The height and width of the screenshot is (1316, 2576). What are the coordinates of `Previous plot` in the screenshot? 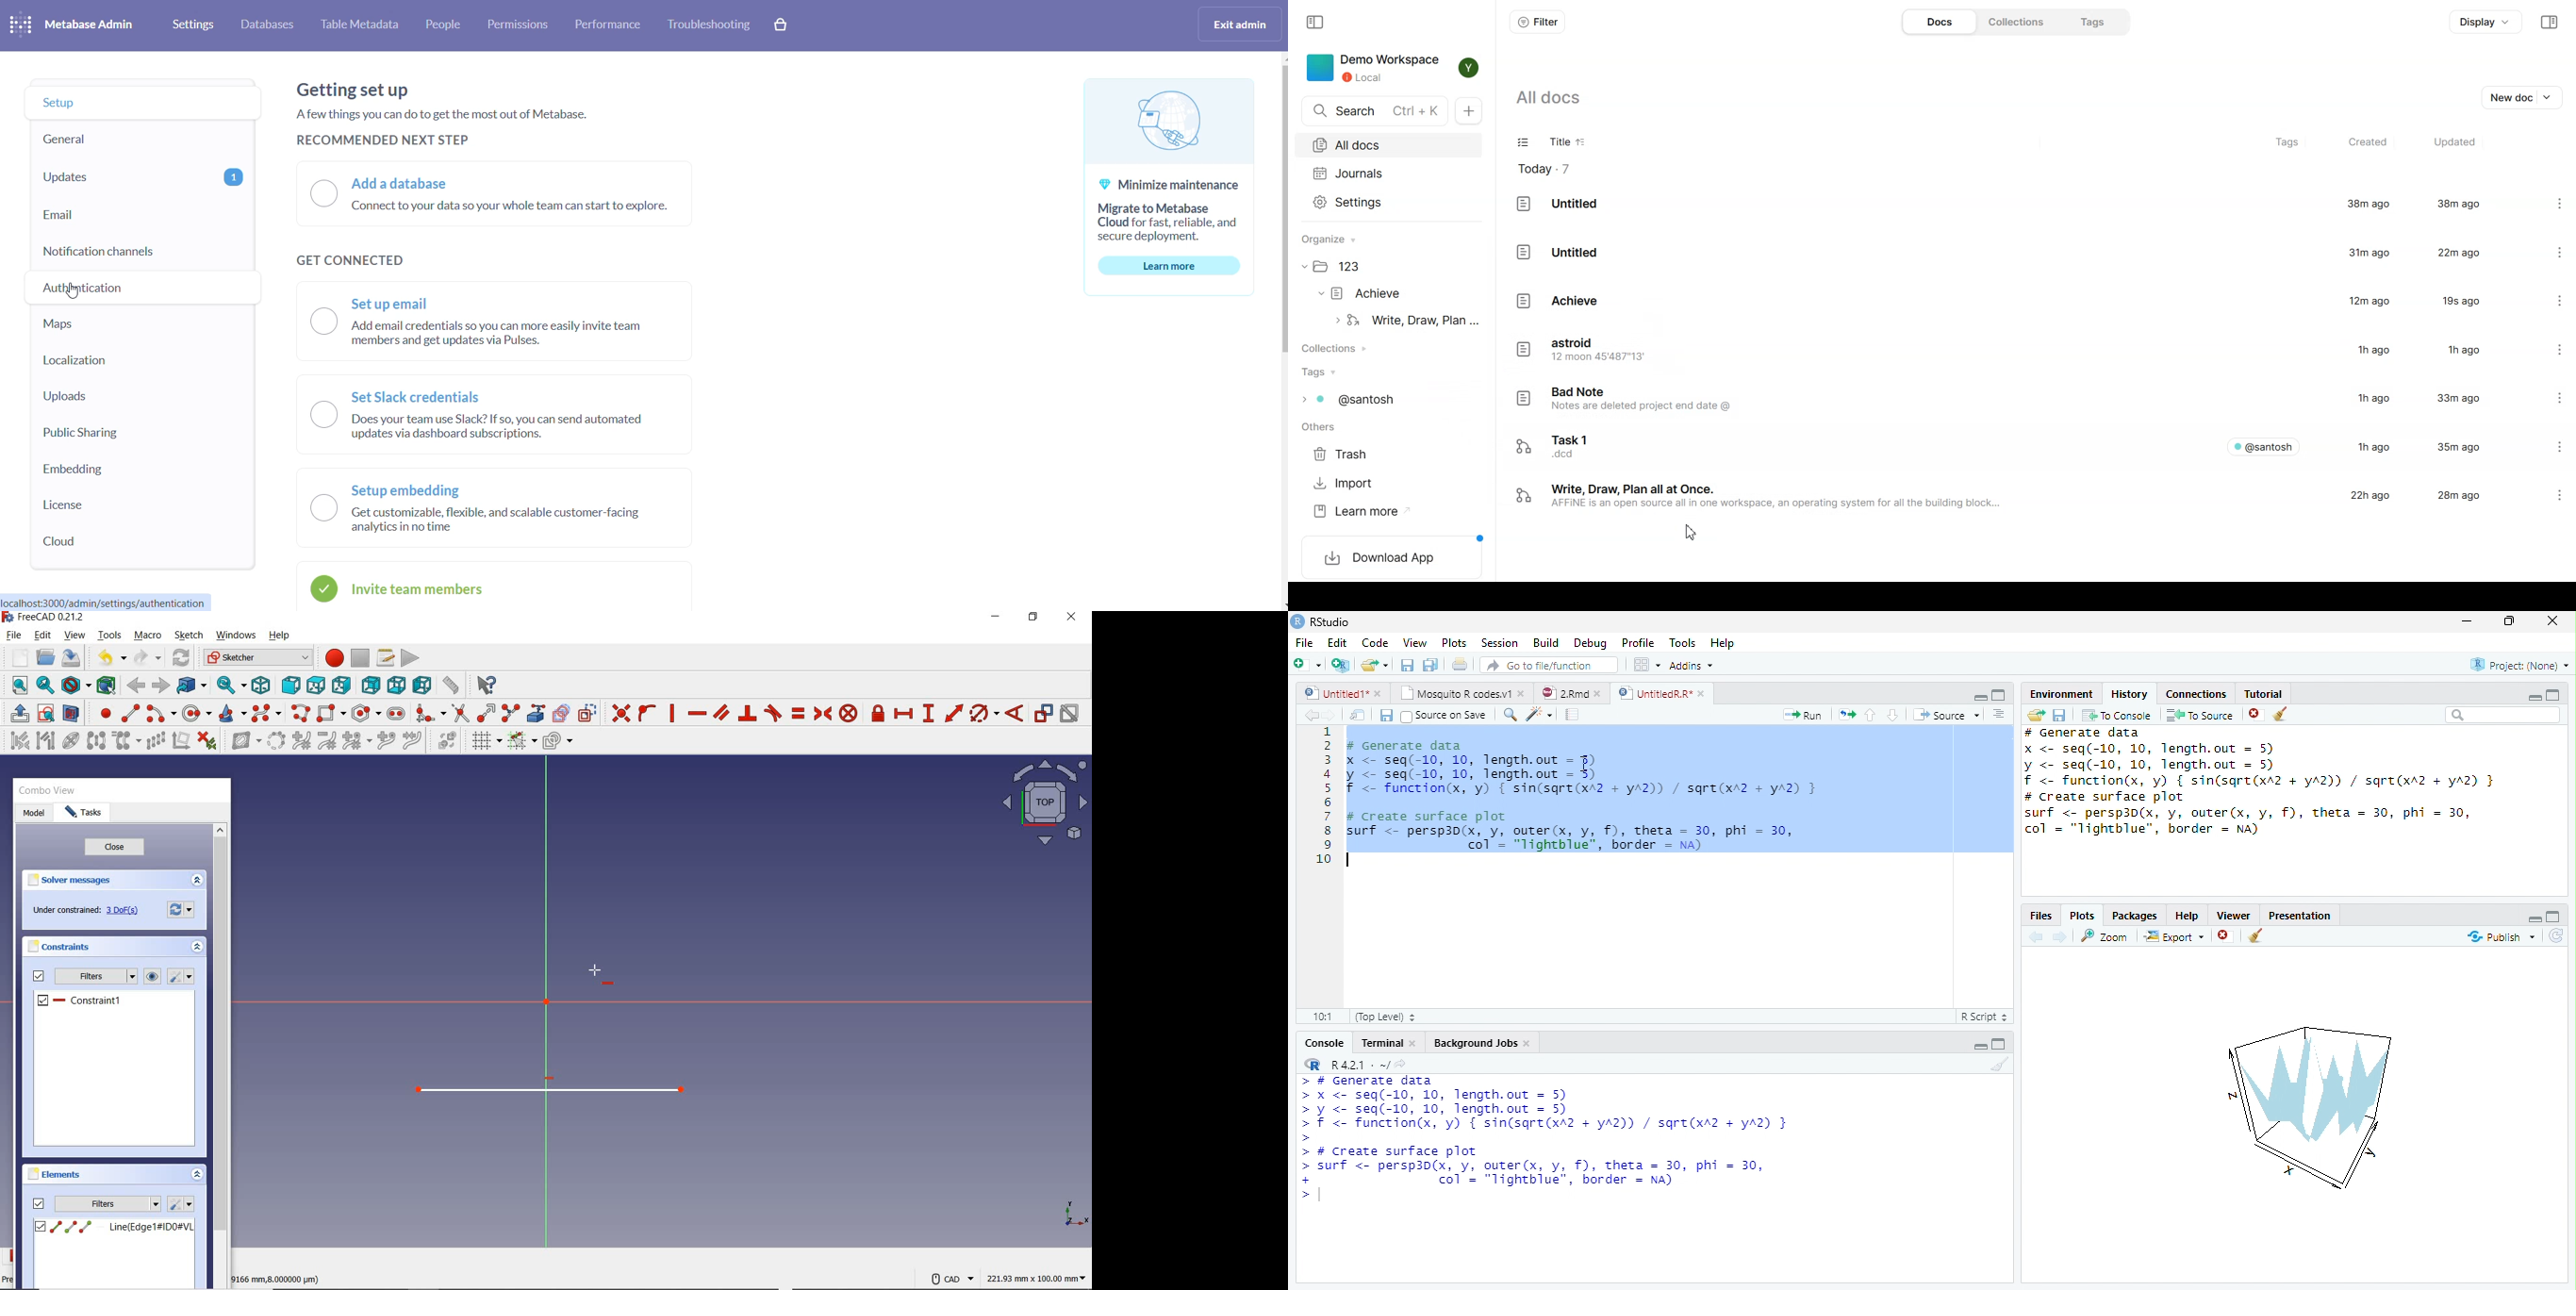 It's located at (2036, 936).